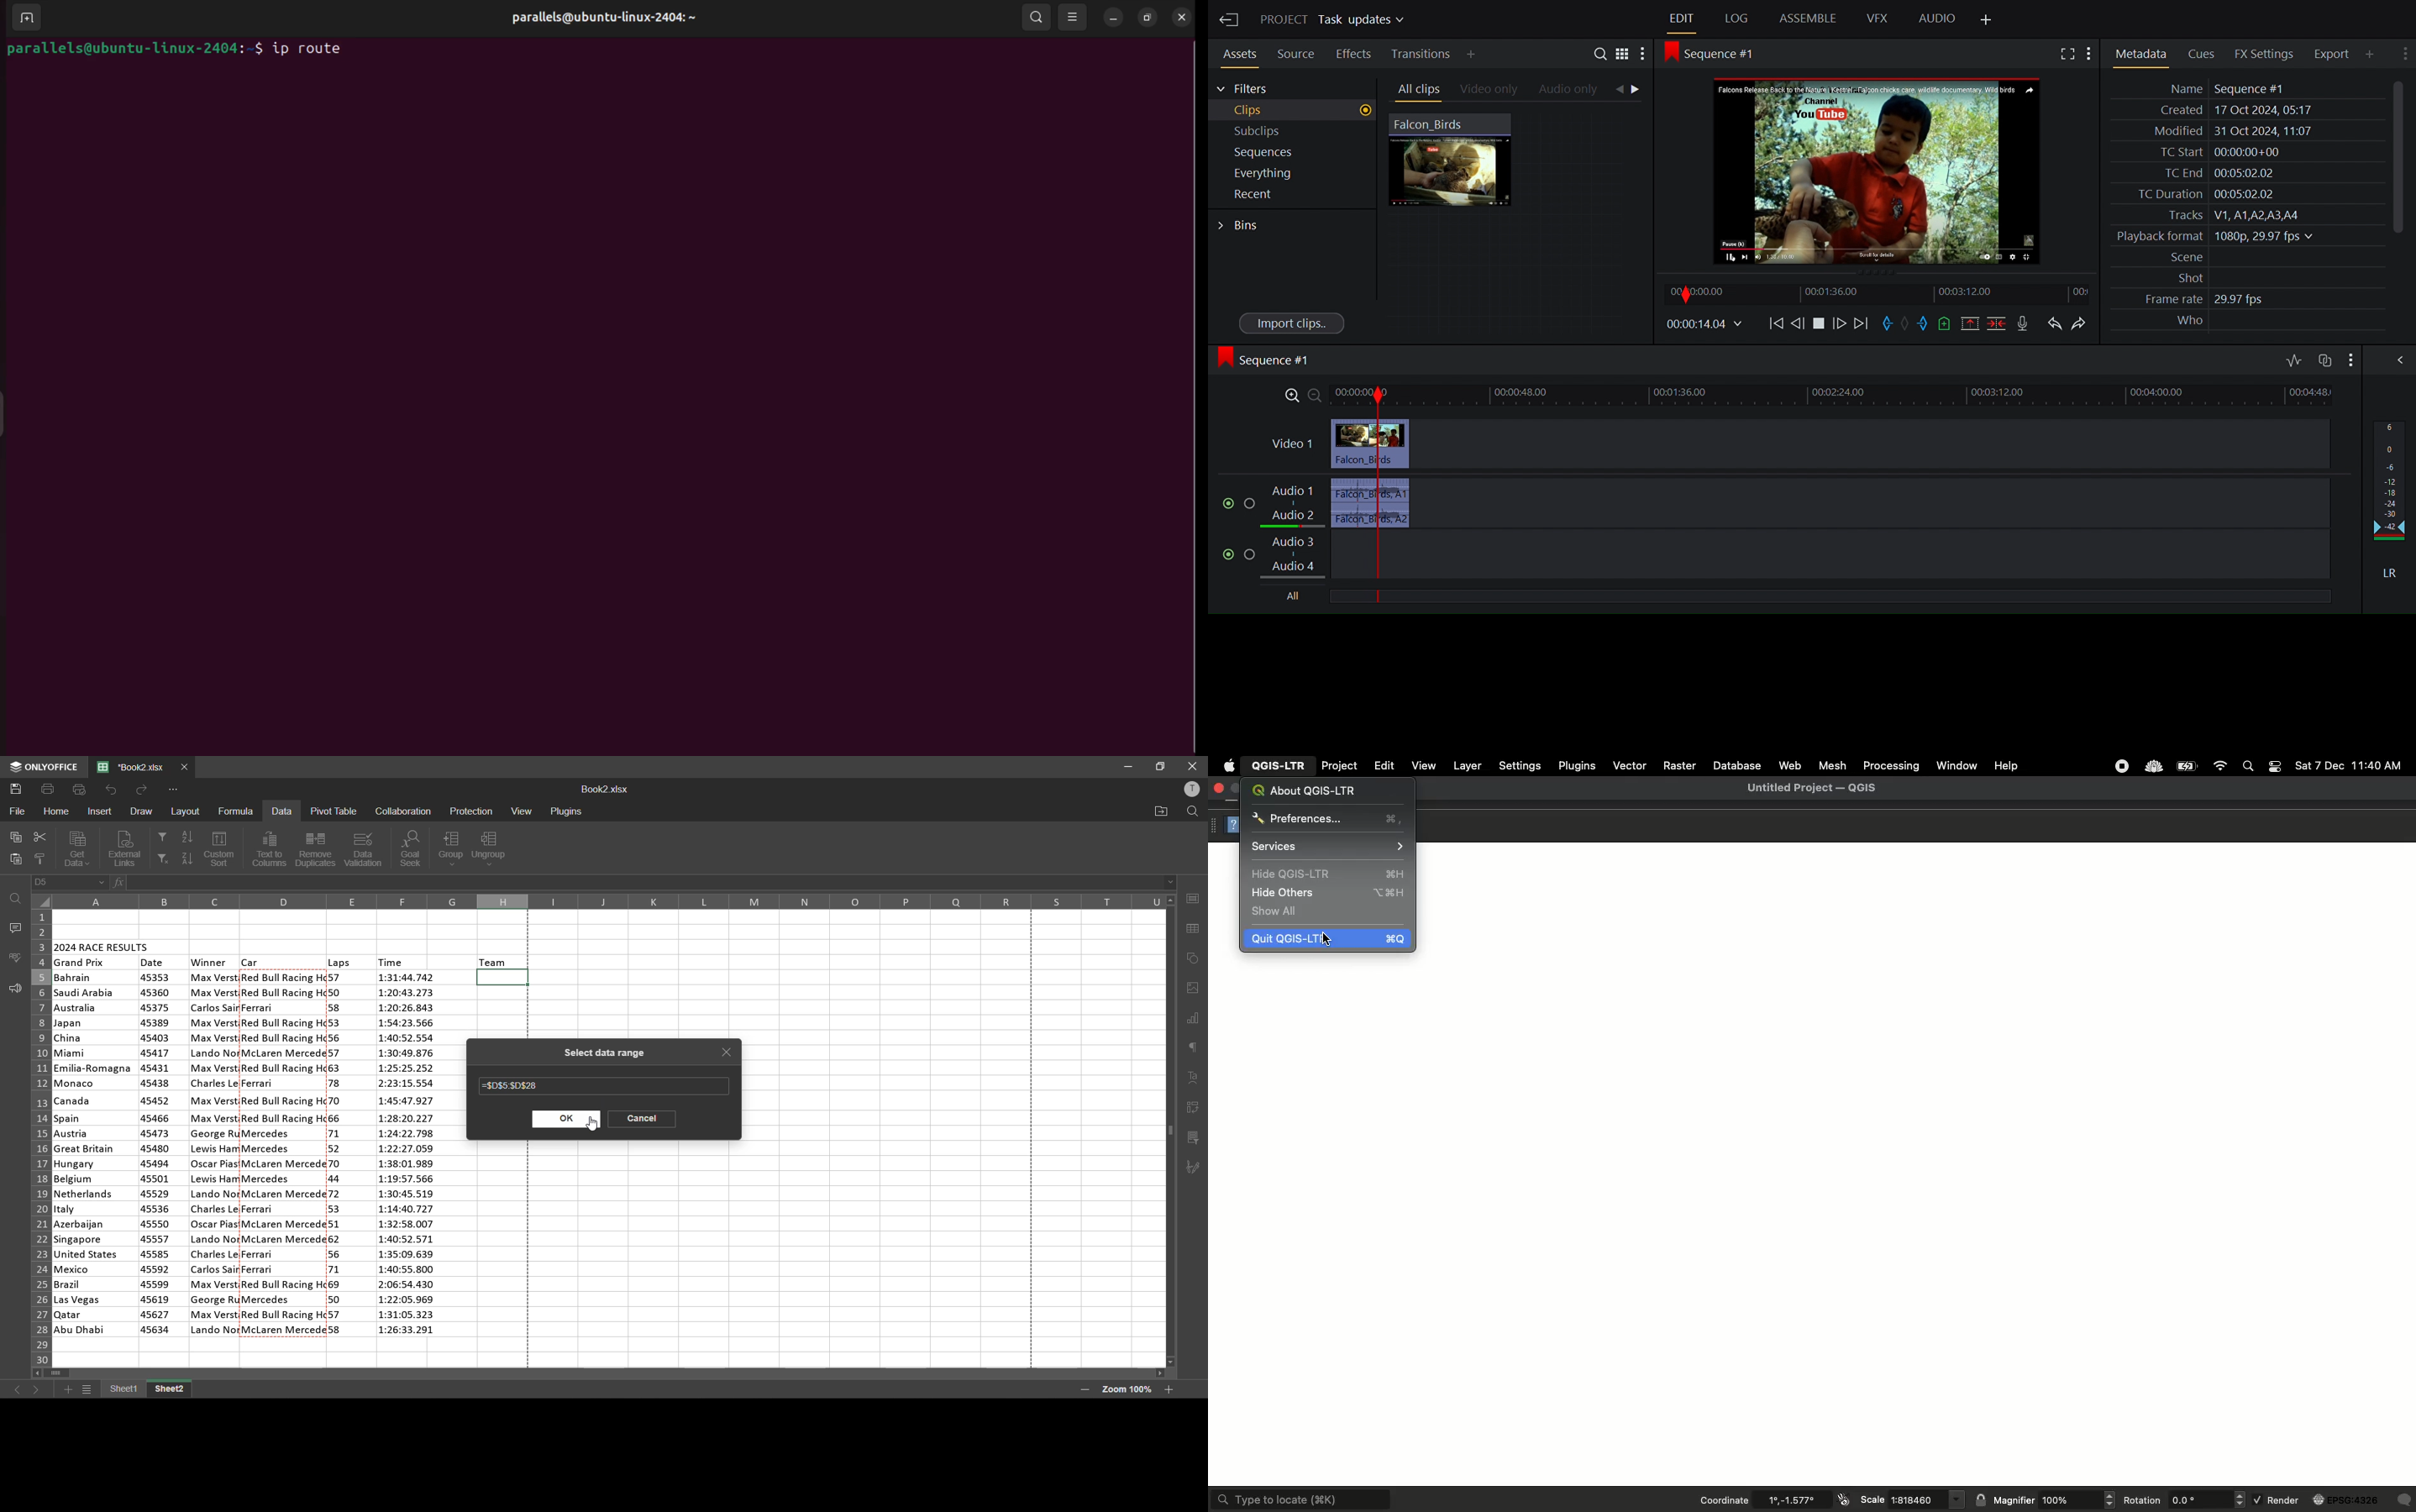 This screenshot has height=1512, width=2436. I want to click on Mark out, so click(1924, 324).